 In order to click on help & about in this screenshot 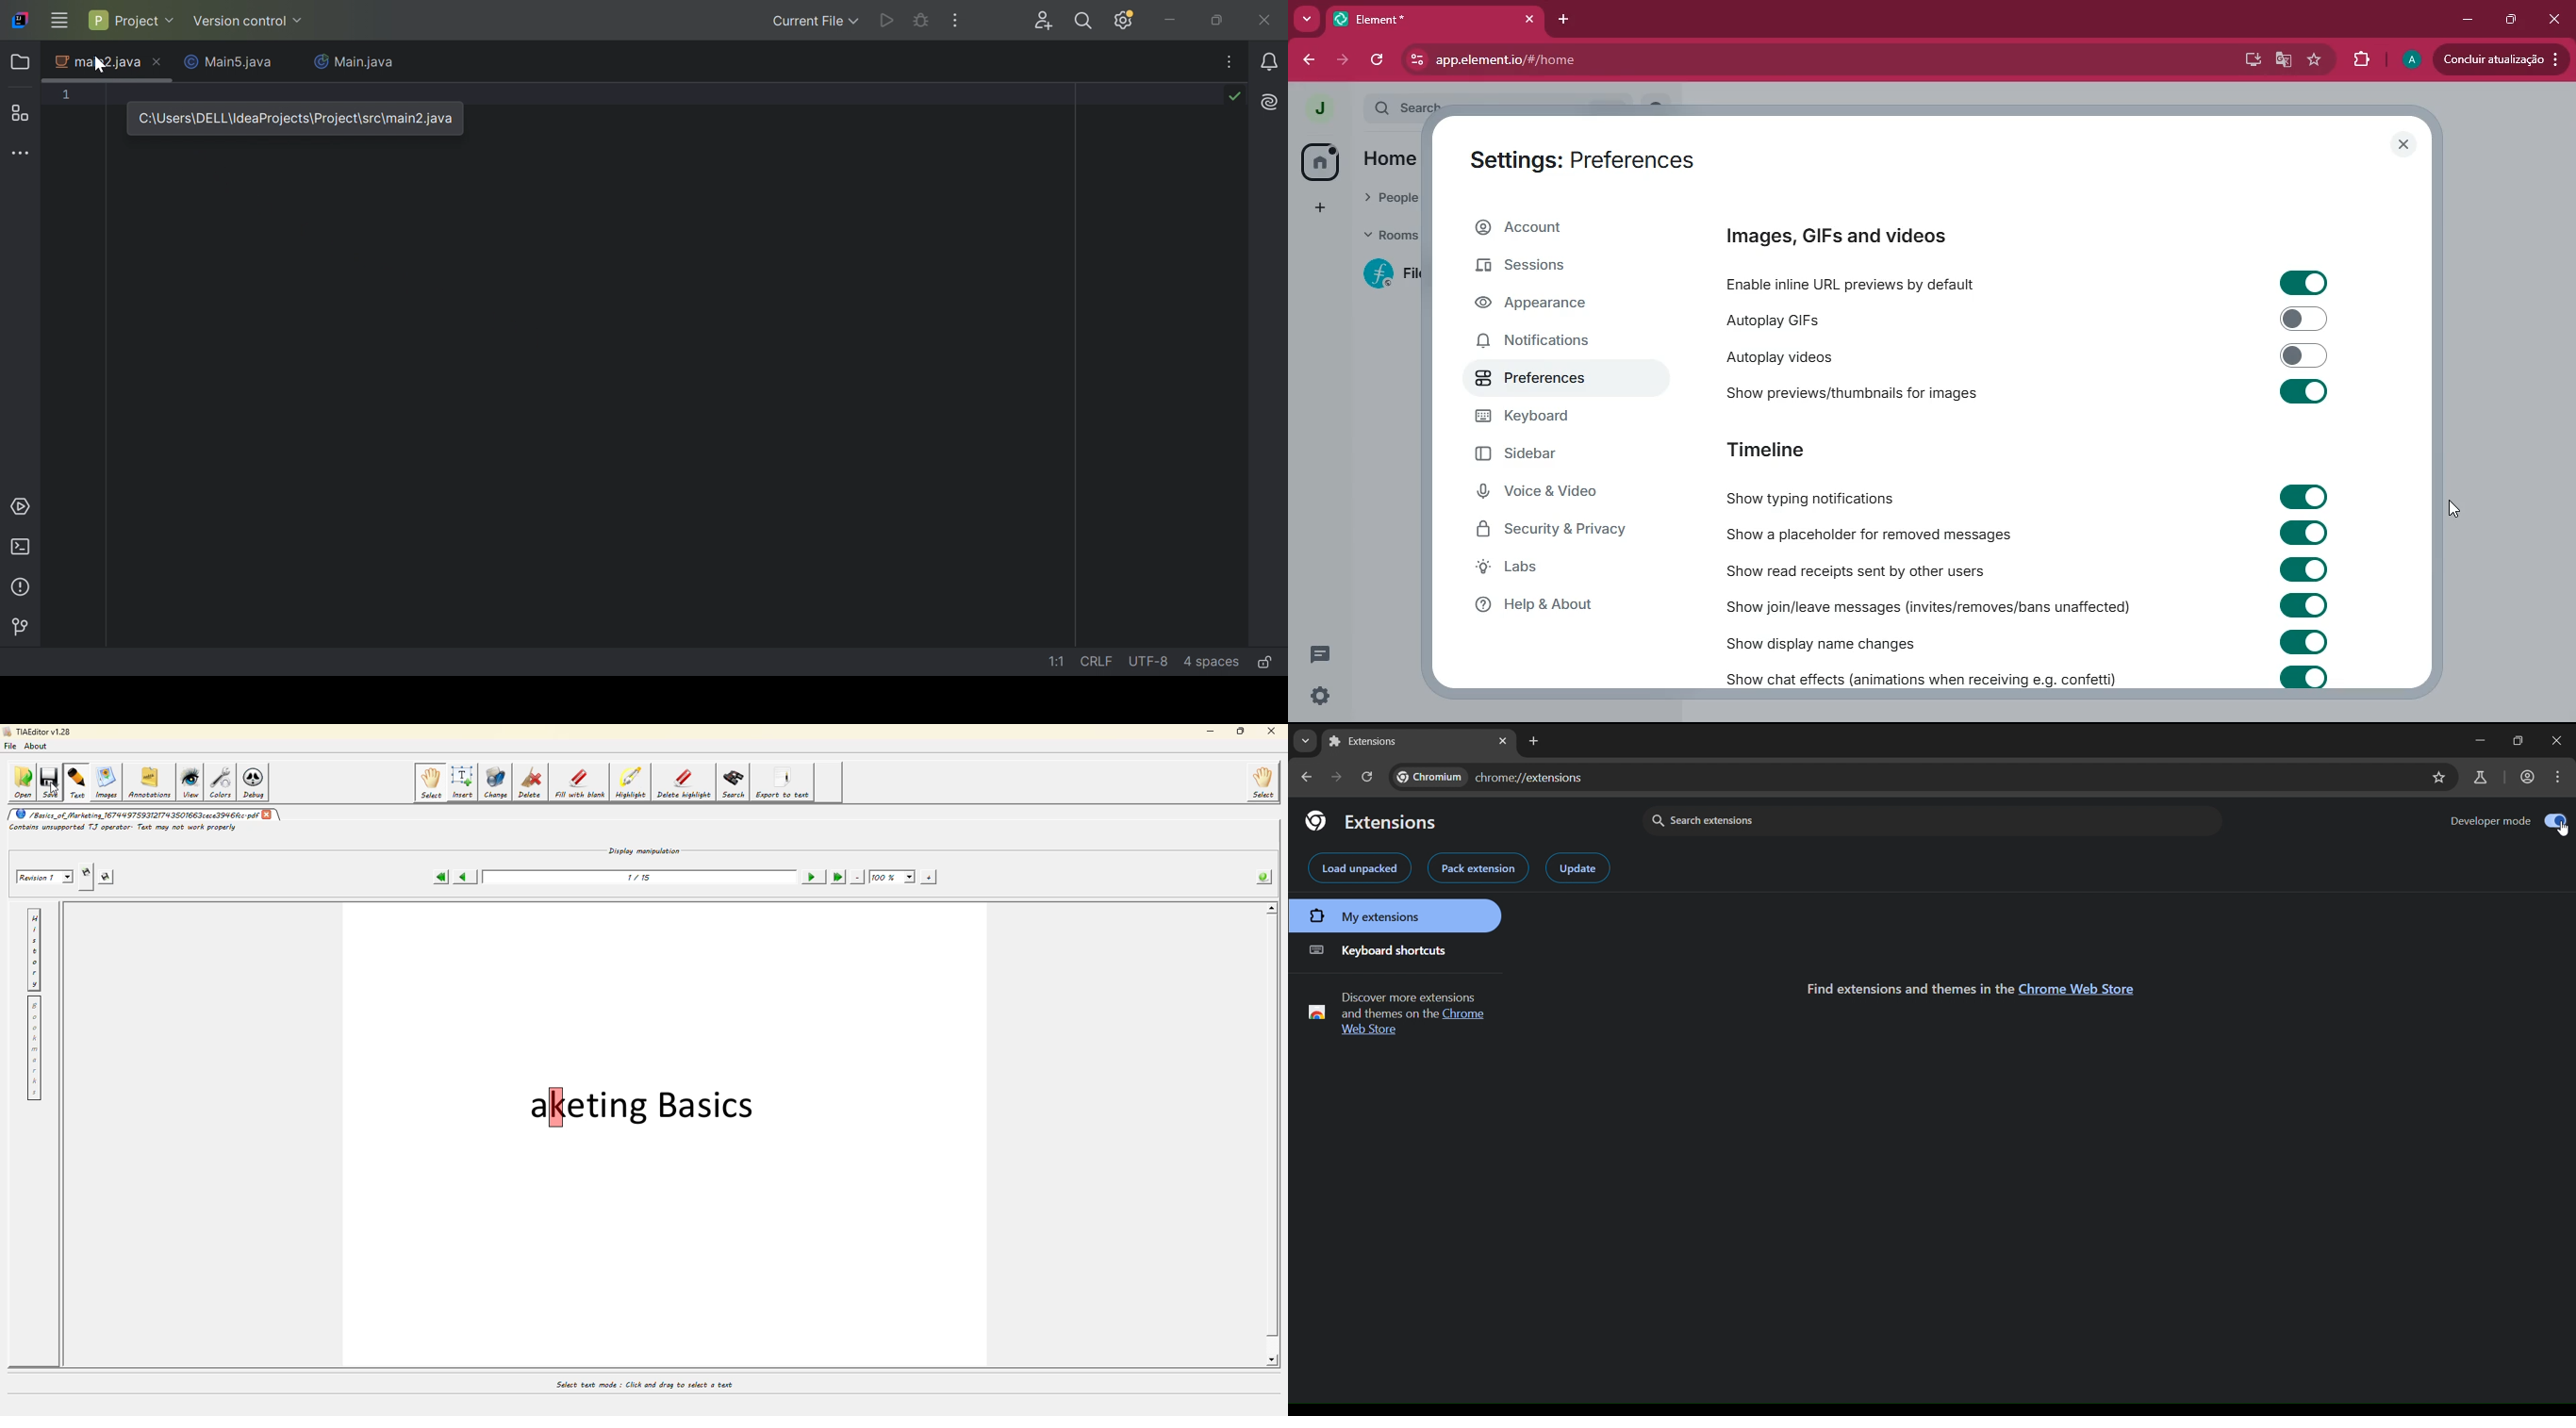, I will do `click(1545, 606)`.